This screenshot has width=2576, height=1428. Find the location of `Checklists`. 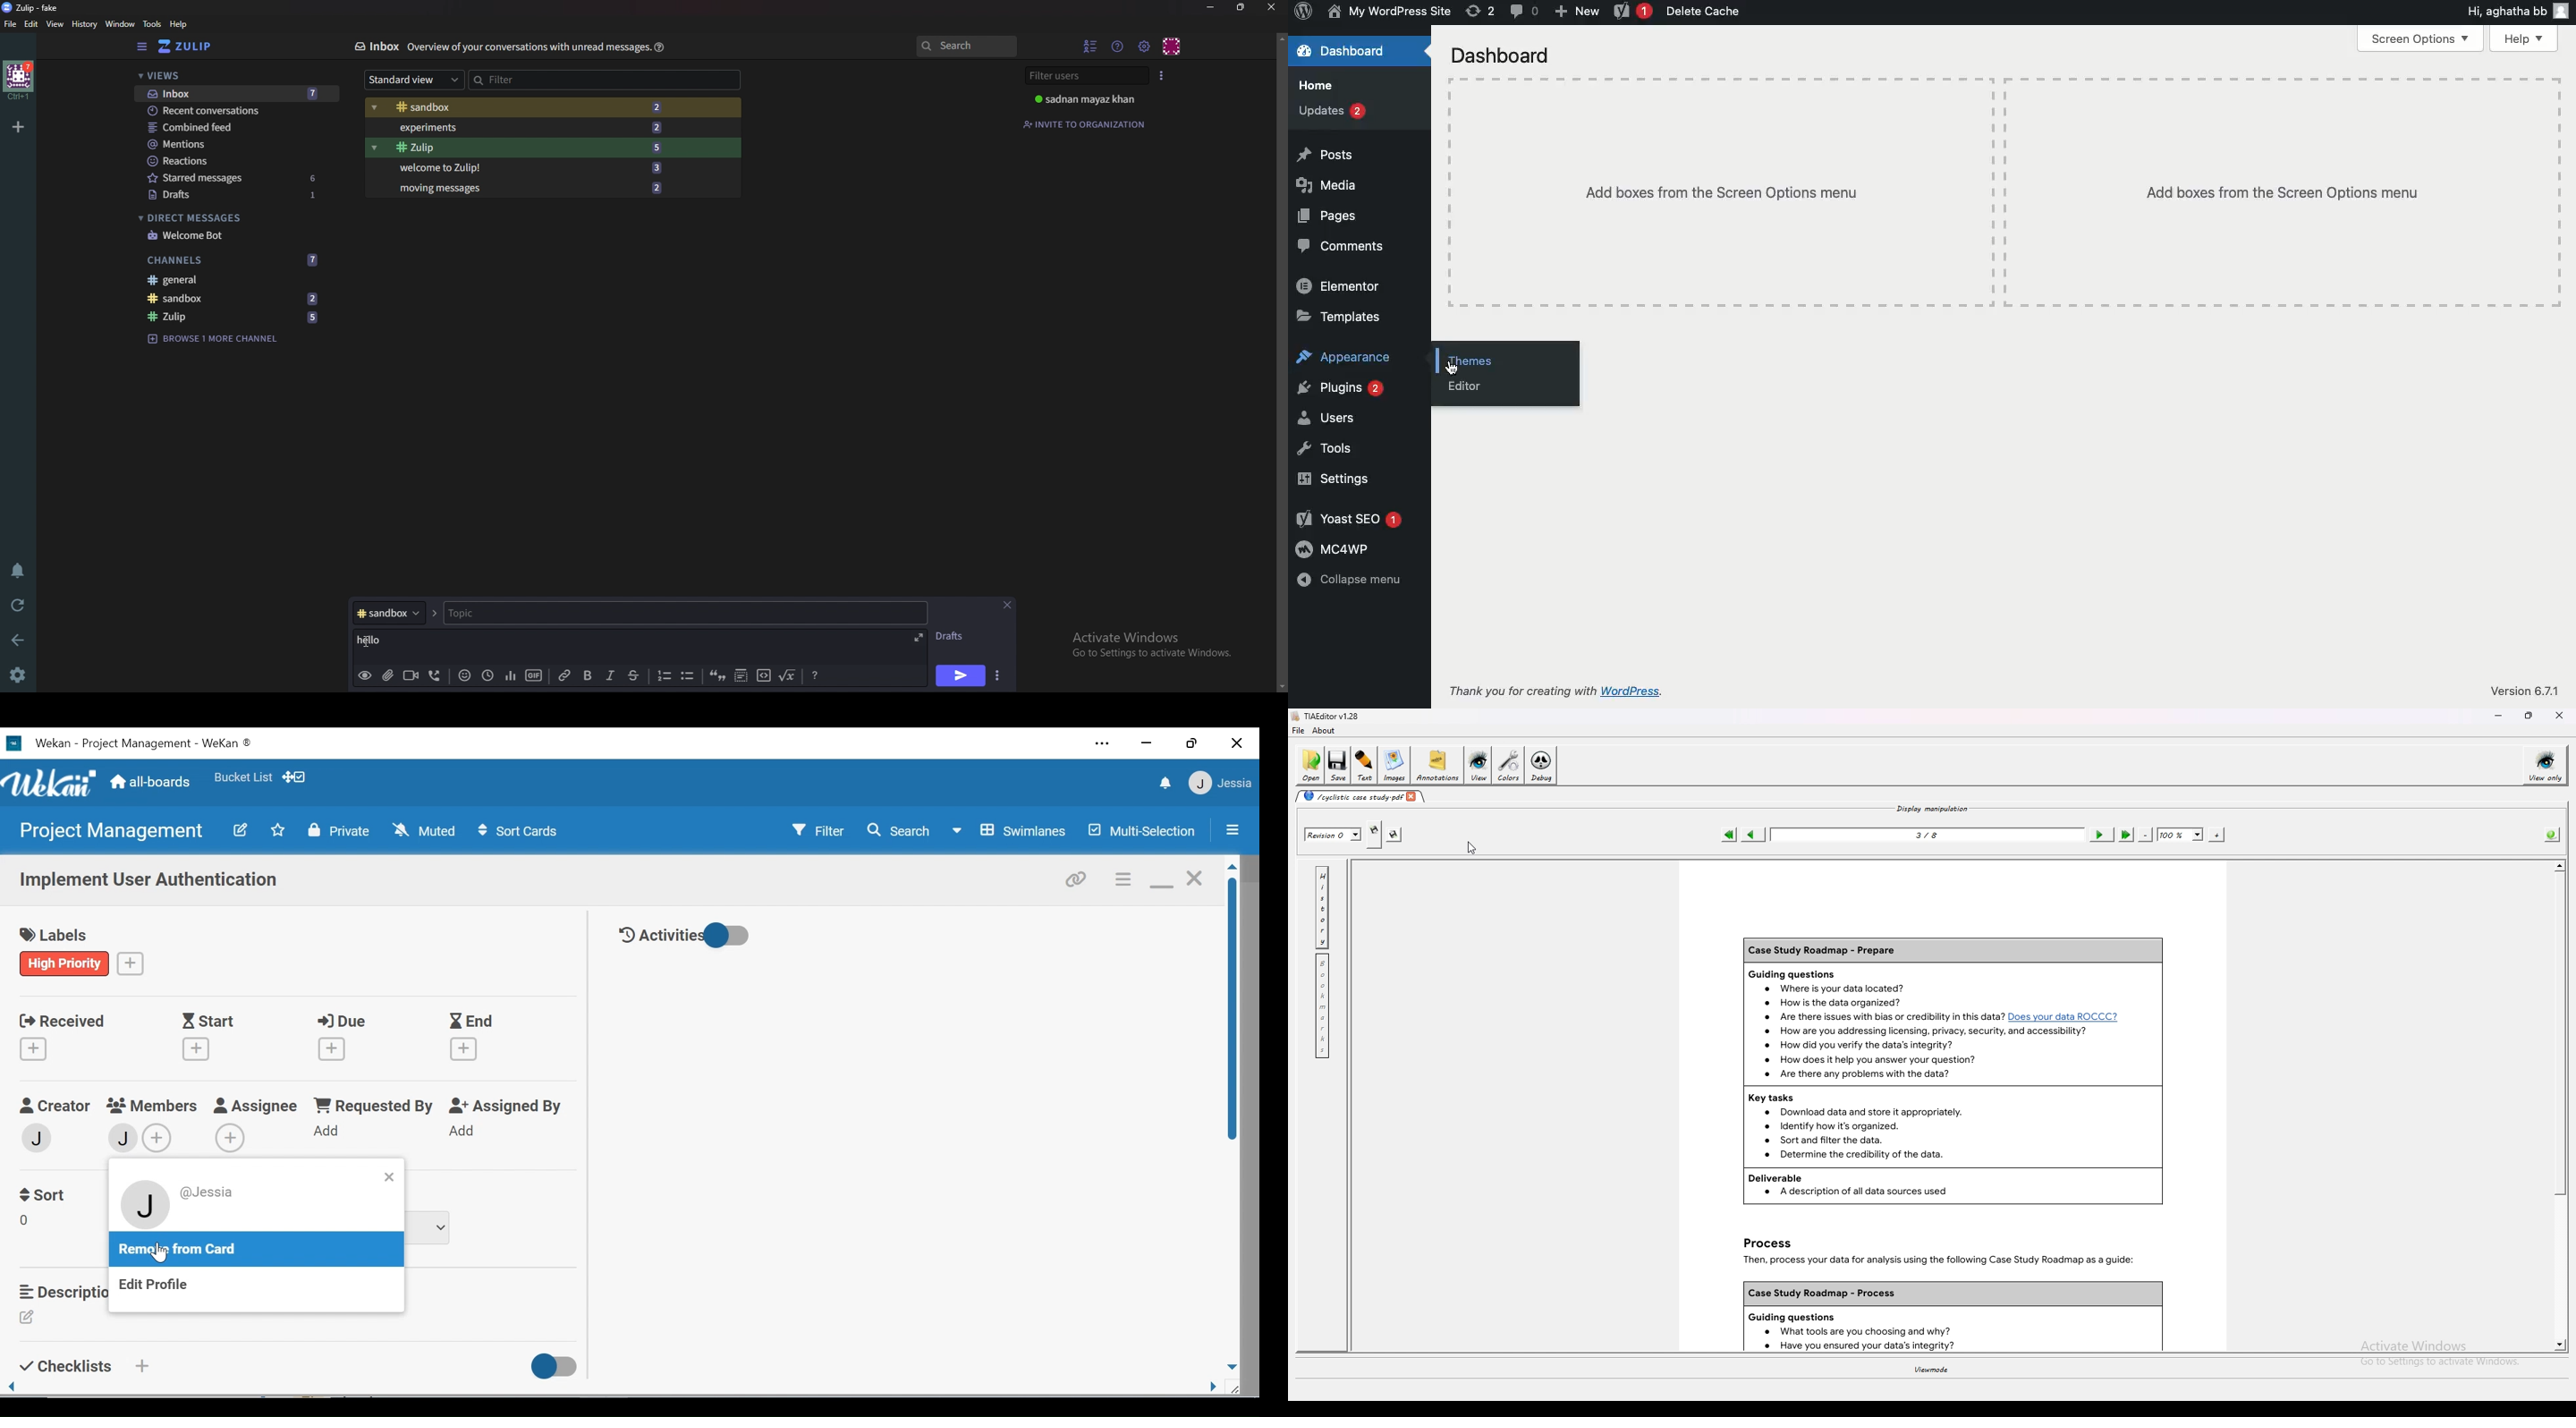

Checklists is located at coordinates (63, 1366).